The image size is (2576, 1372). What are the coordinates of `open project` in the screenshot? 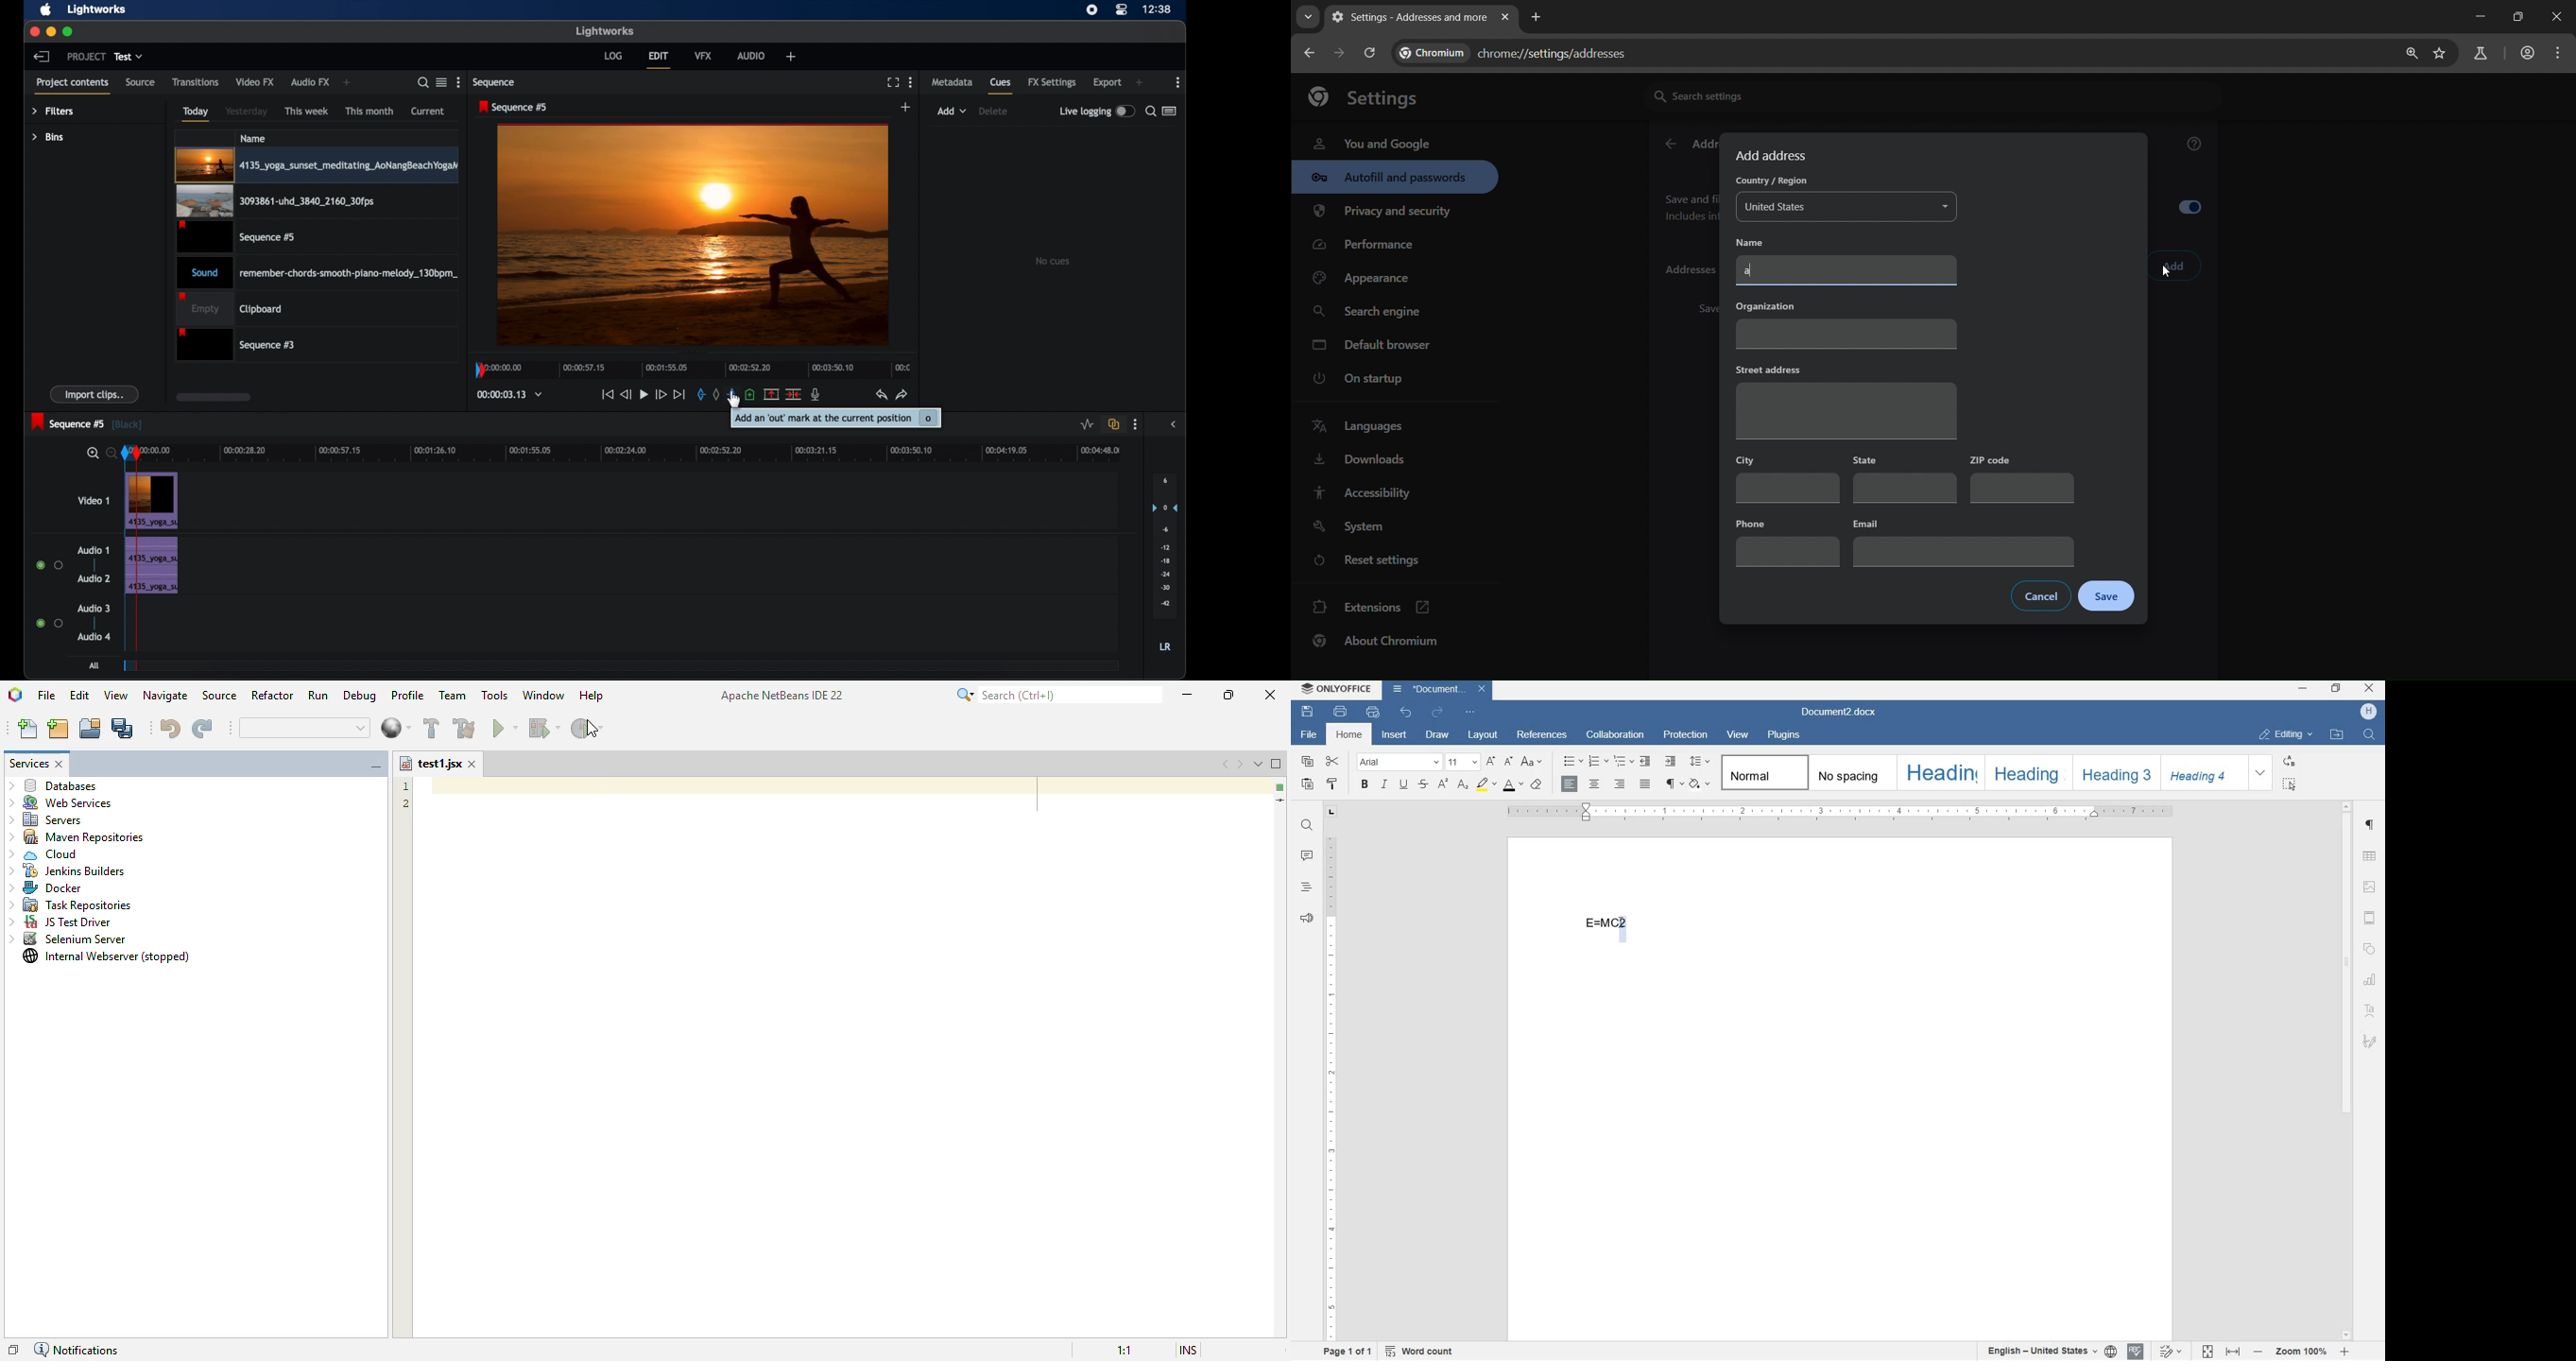 It's located at (91, 729).